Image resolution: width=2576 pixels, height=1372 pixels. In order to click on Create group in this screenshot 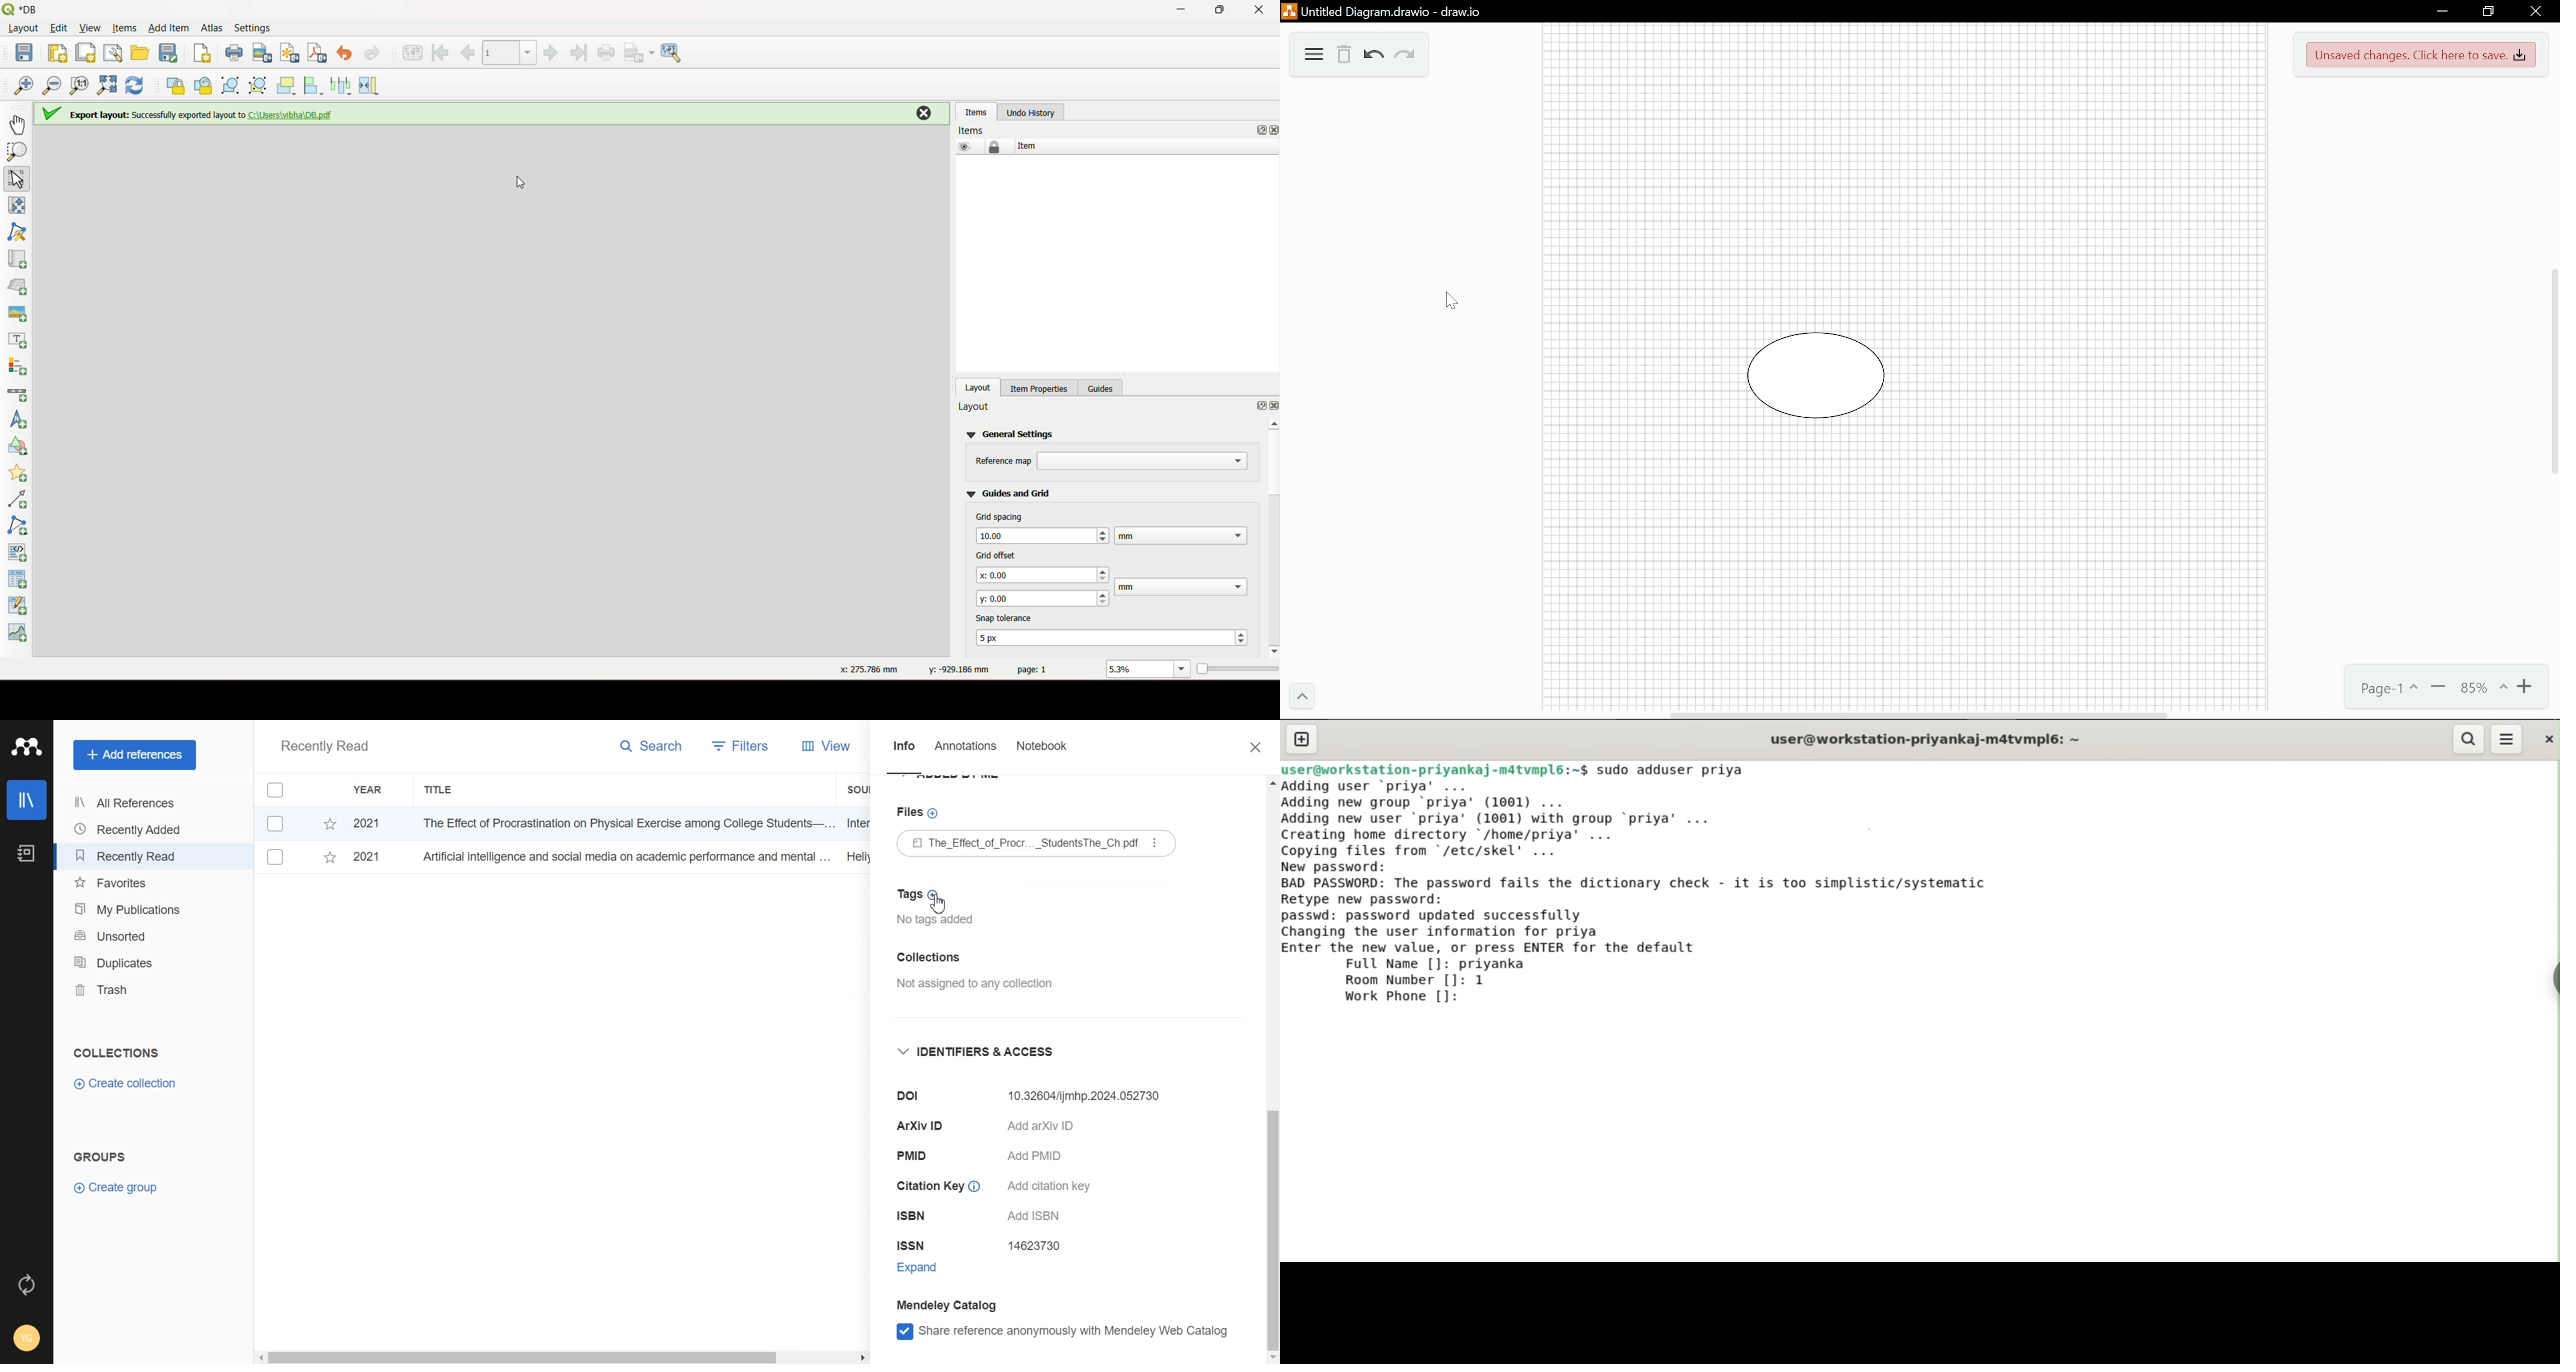, I will do `click(117, 1186)`.